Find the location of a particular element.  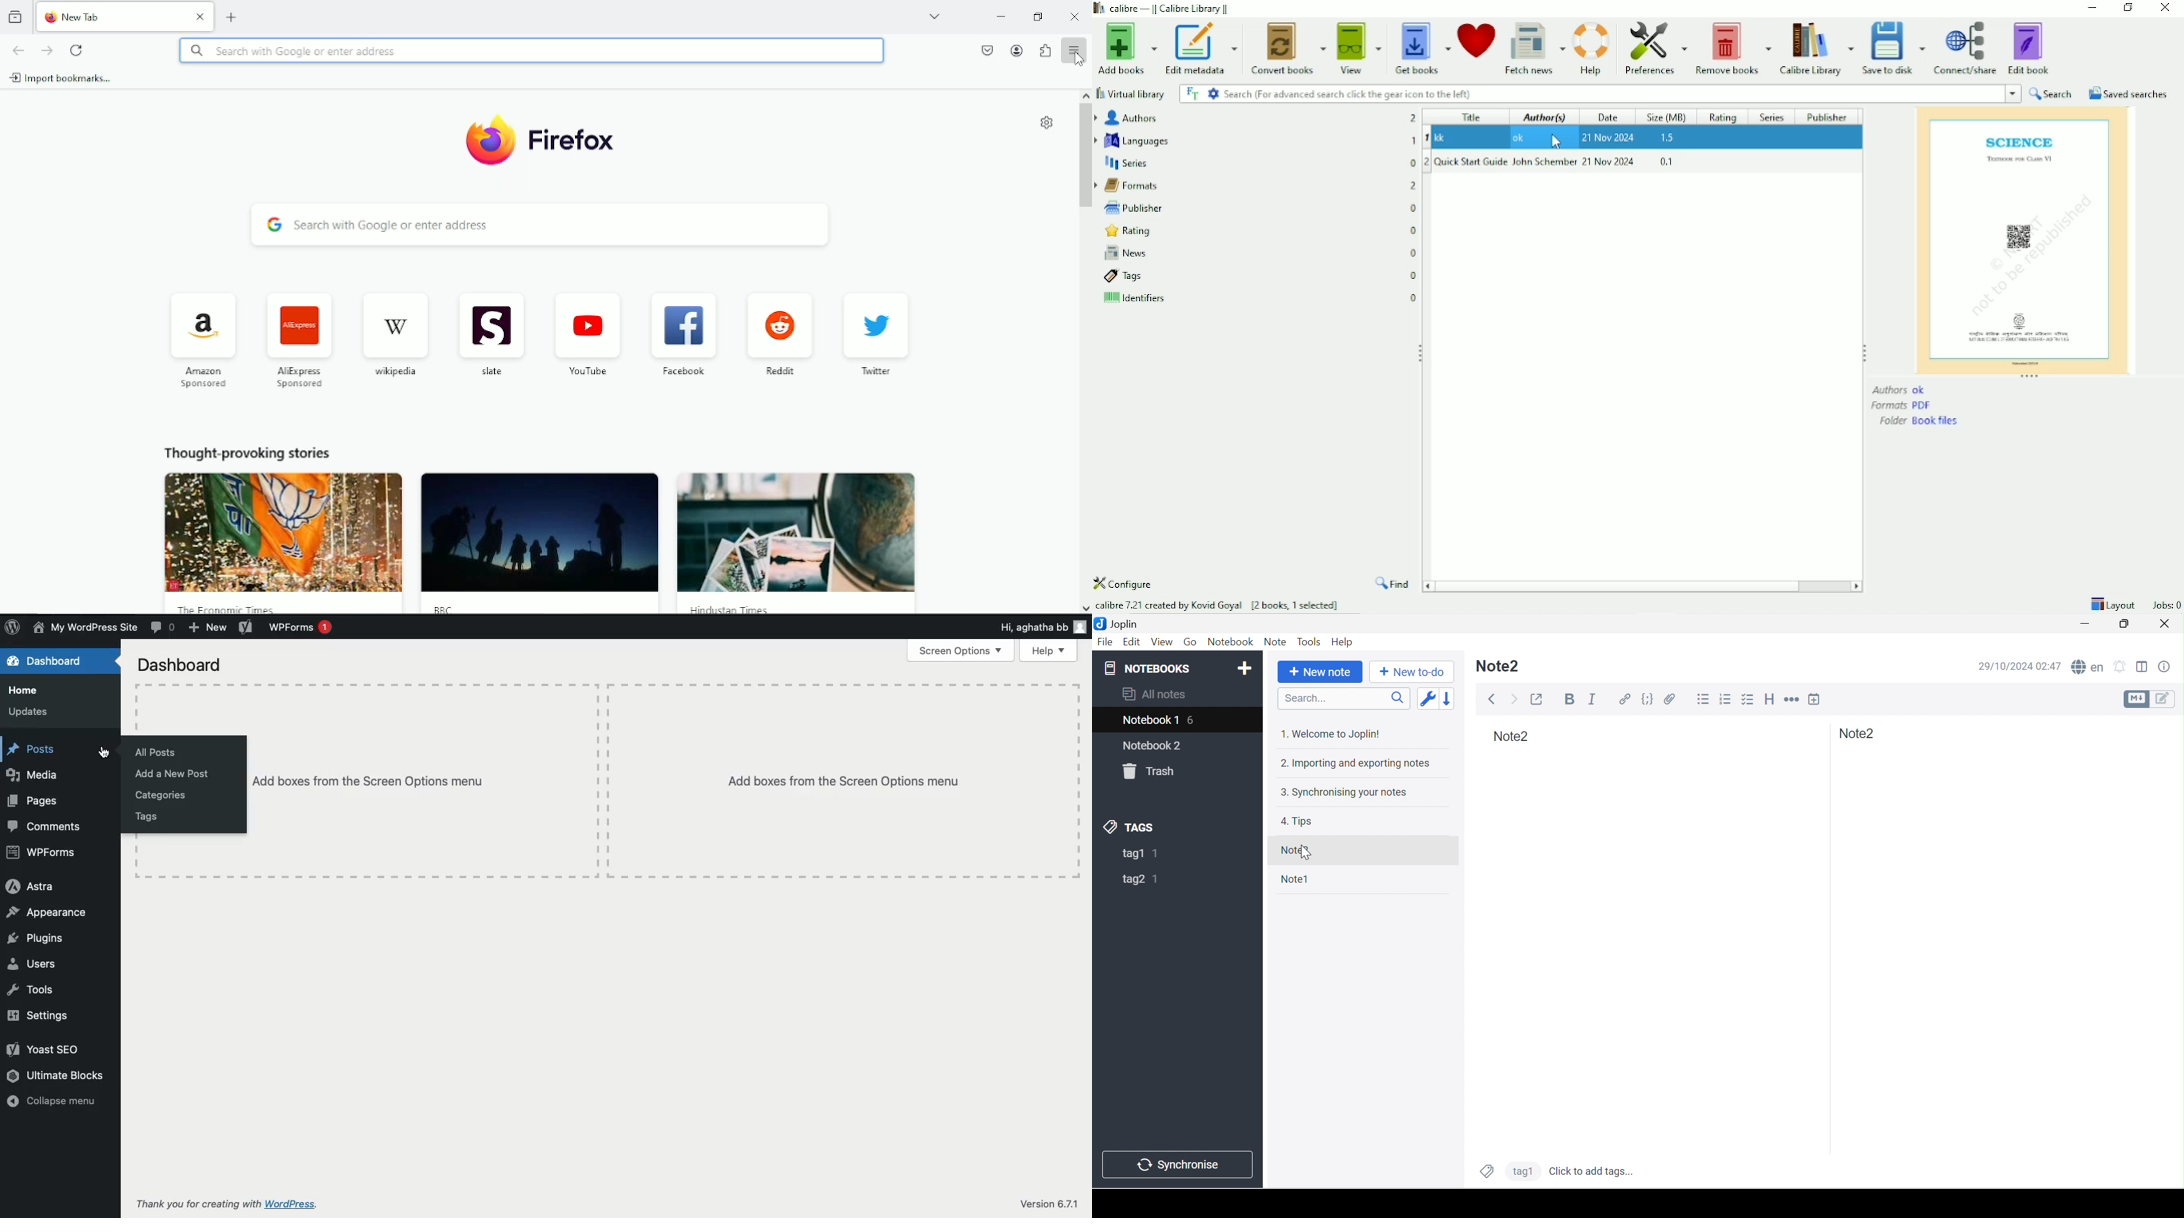

Close is located at coordinates (1074, 16).